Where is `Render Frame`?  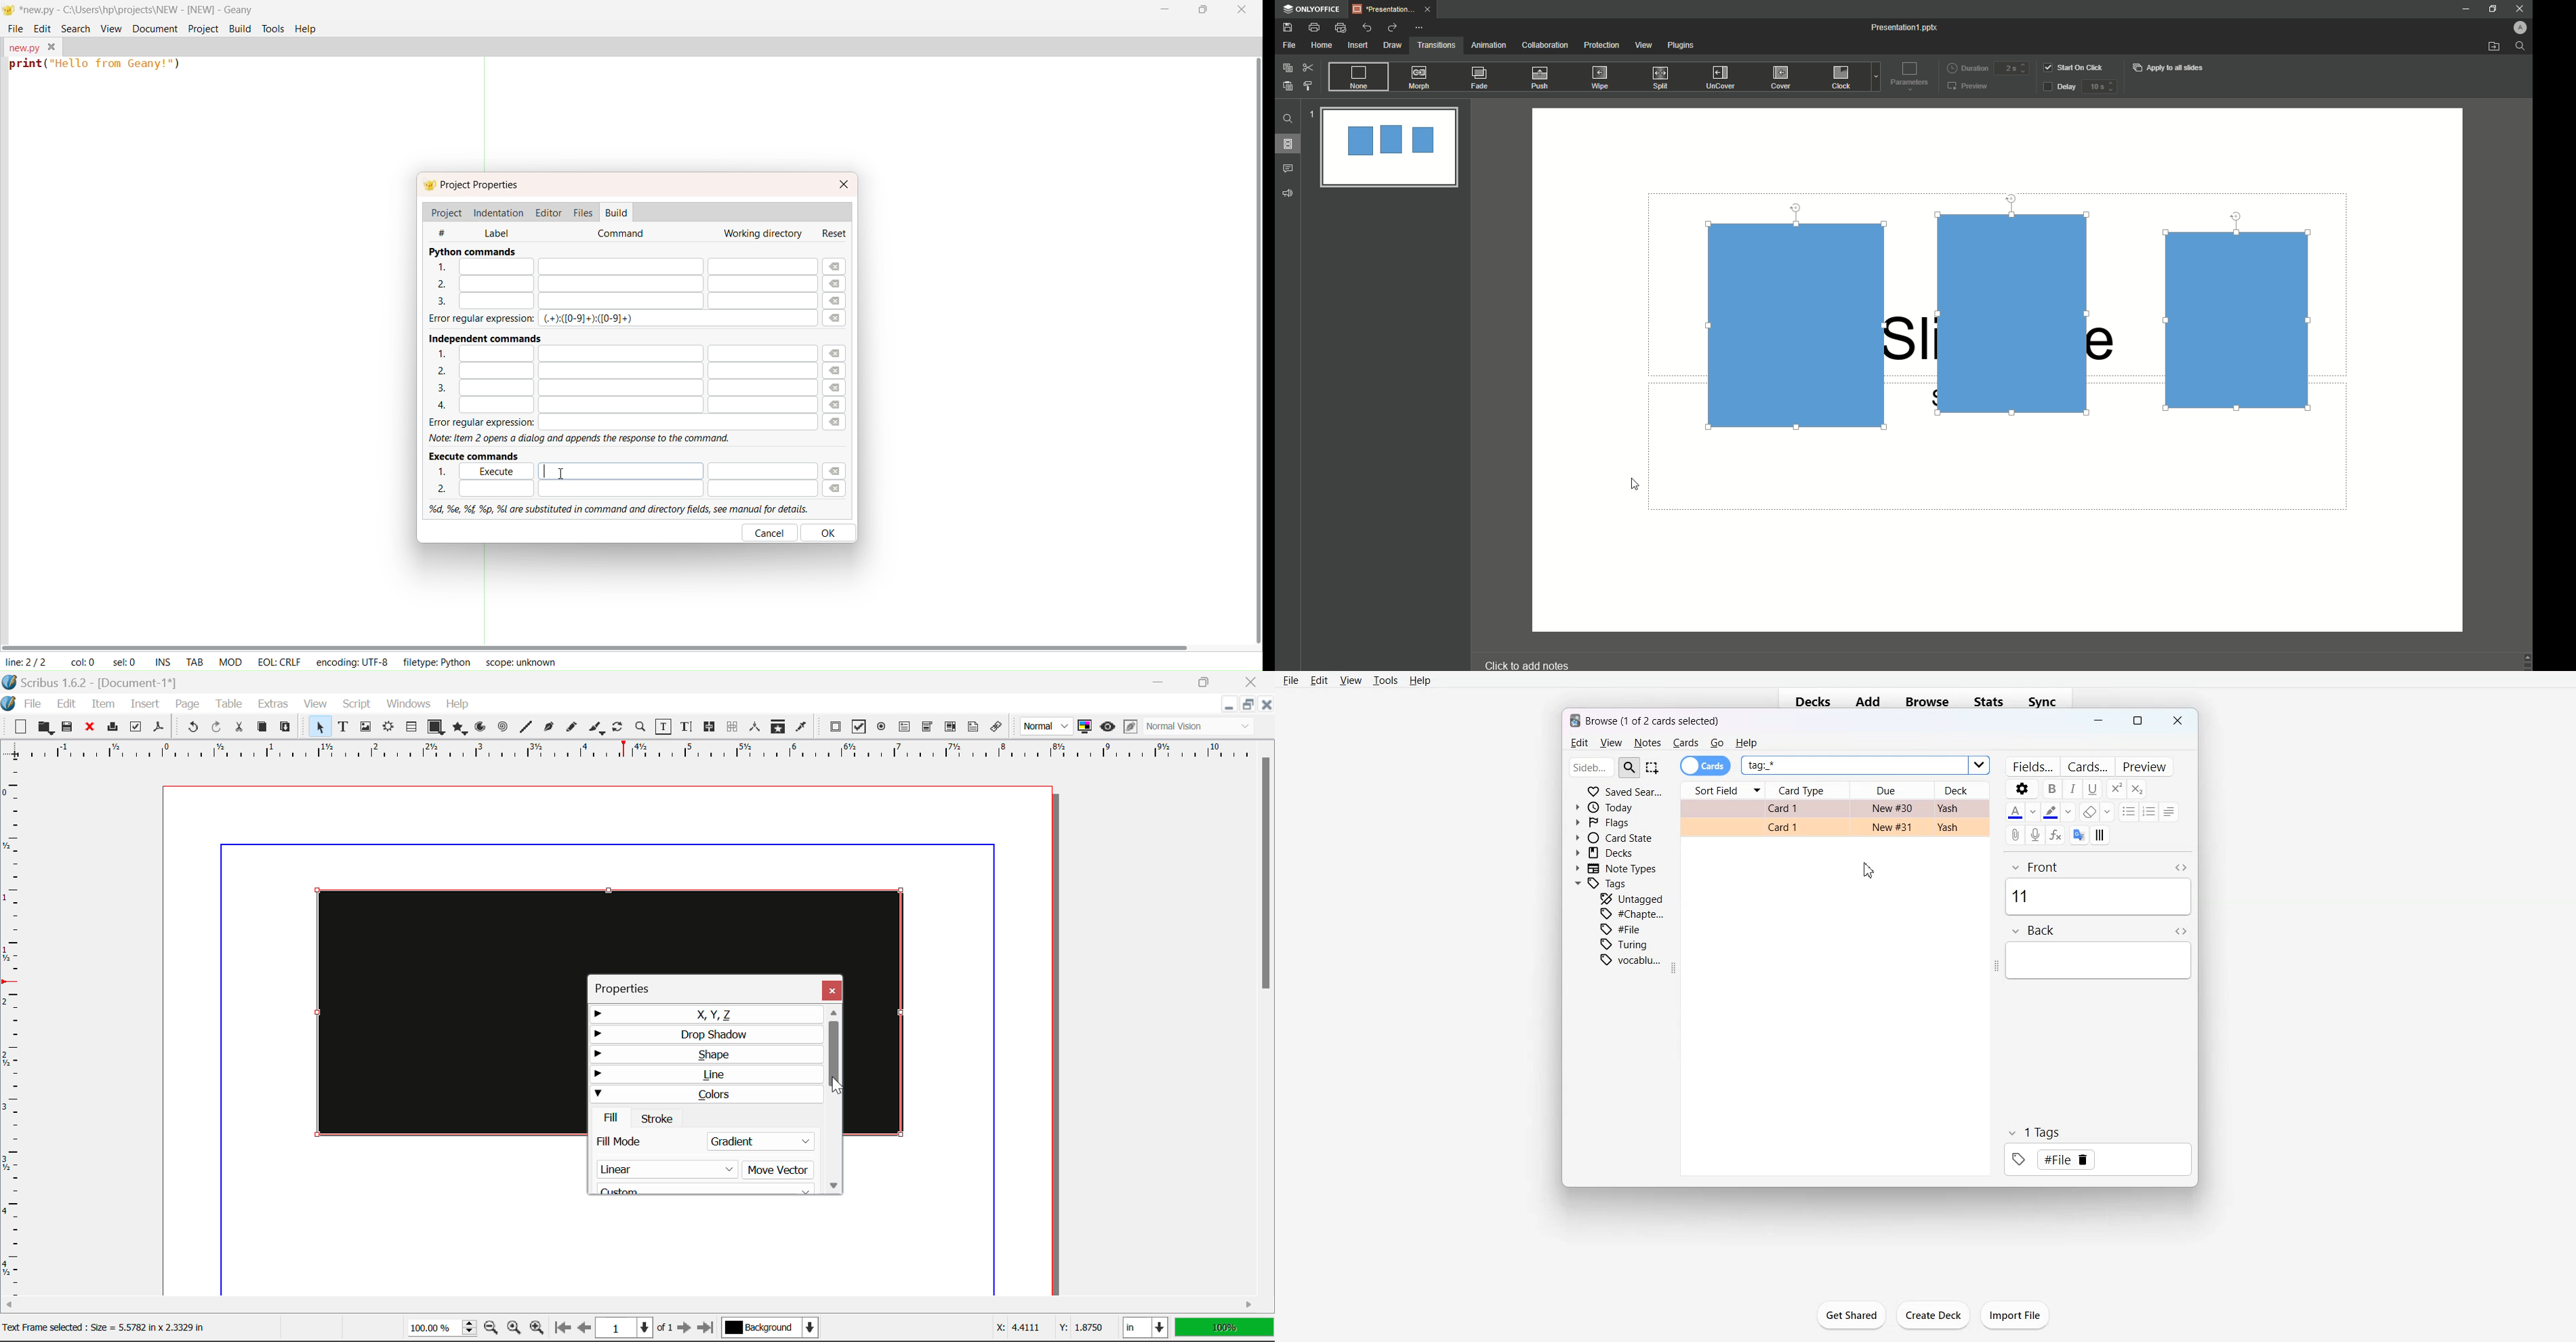 Render Frame is located at coordinates (388, 728).